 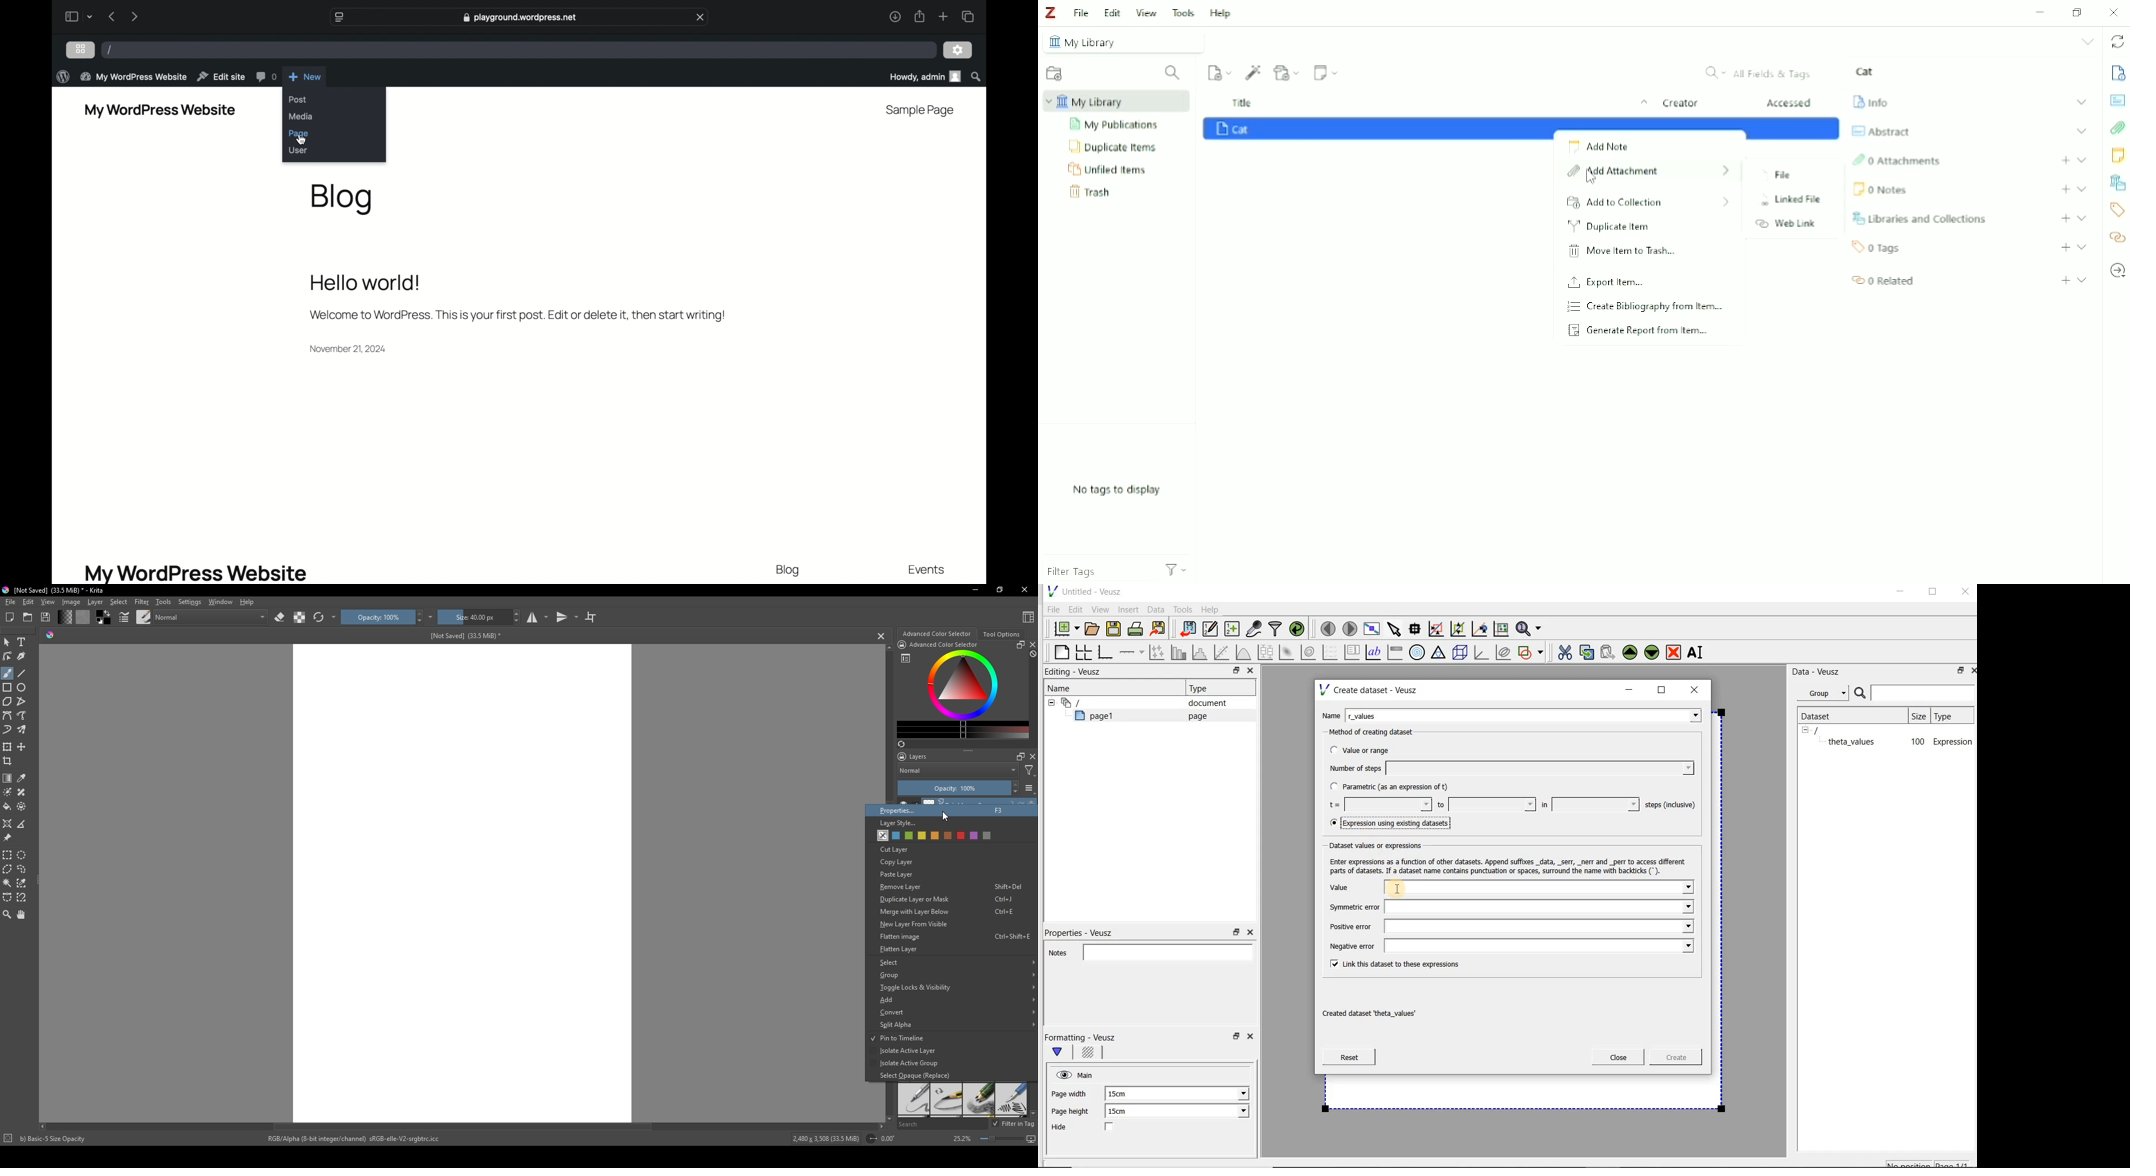 I want to click on Close, so click(x=1249, y=932).